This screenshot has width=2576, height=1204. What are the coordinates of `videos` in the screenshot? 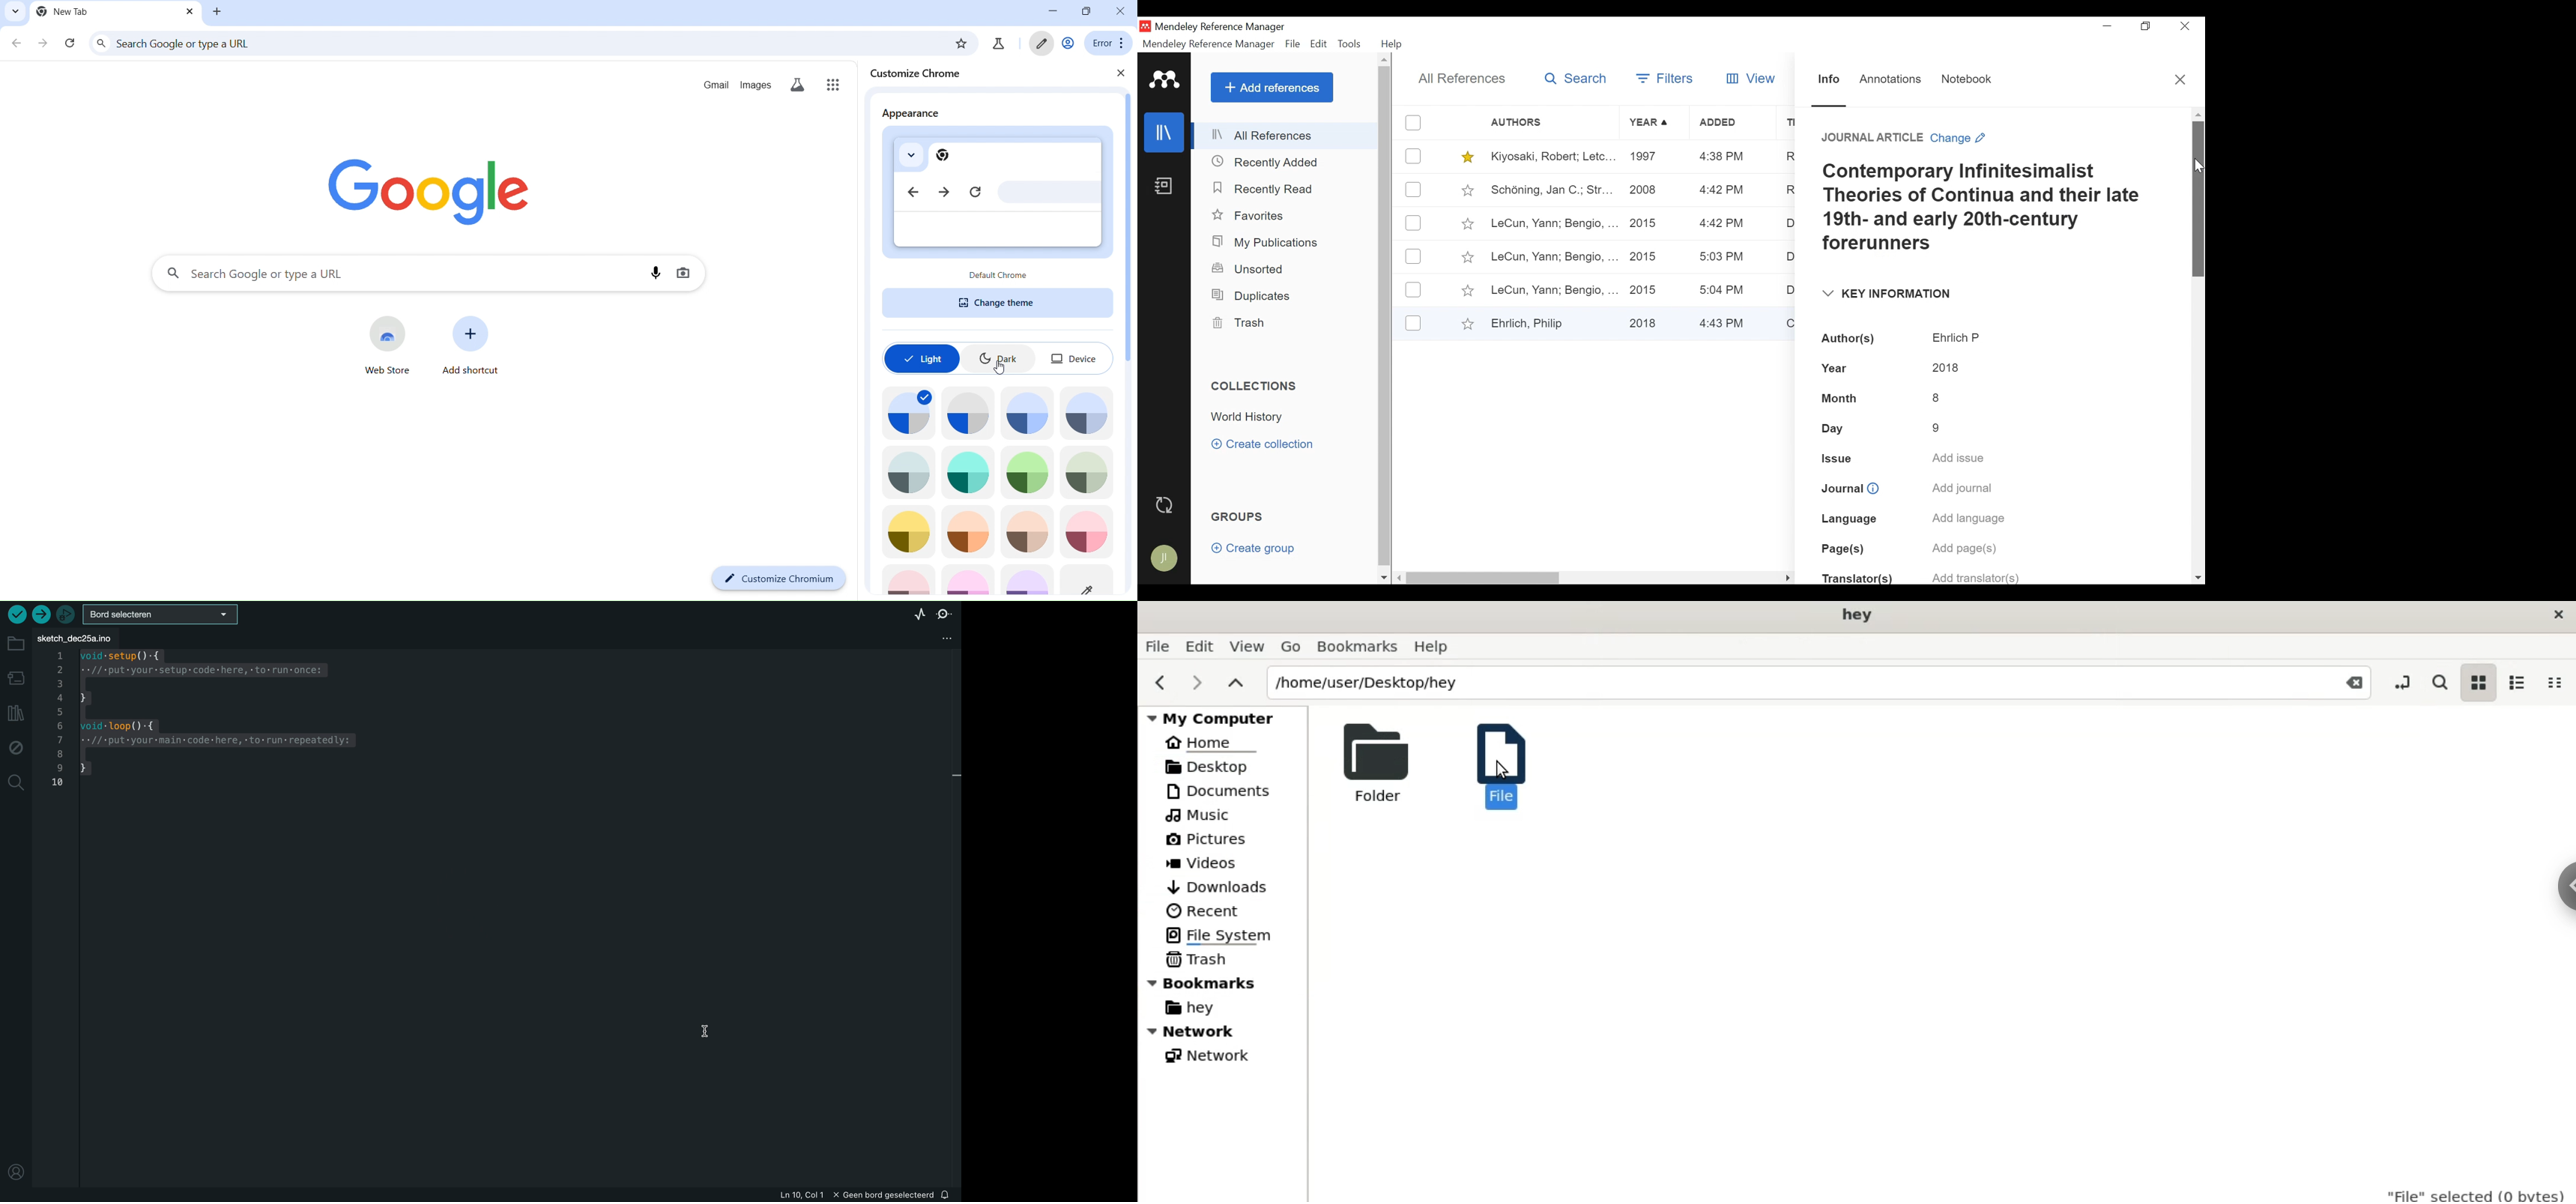 It's located at (1206, 862).